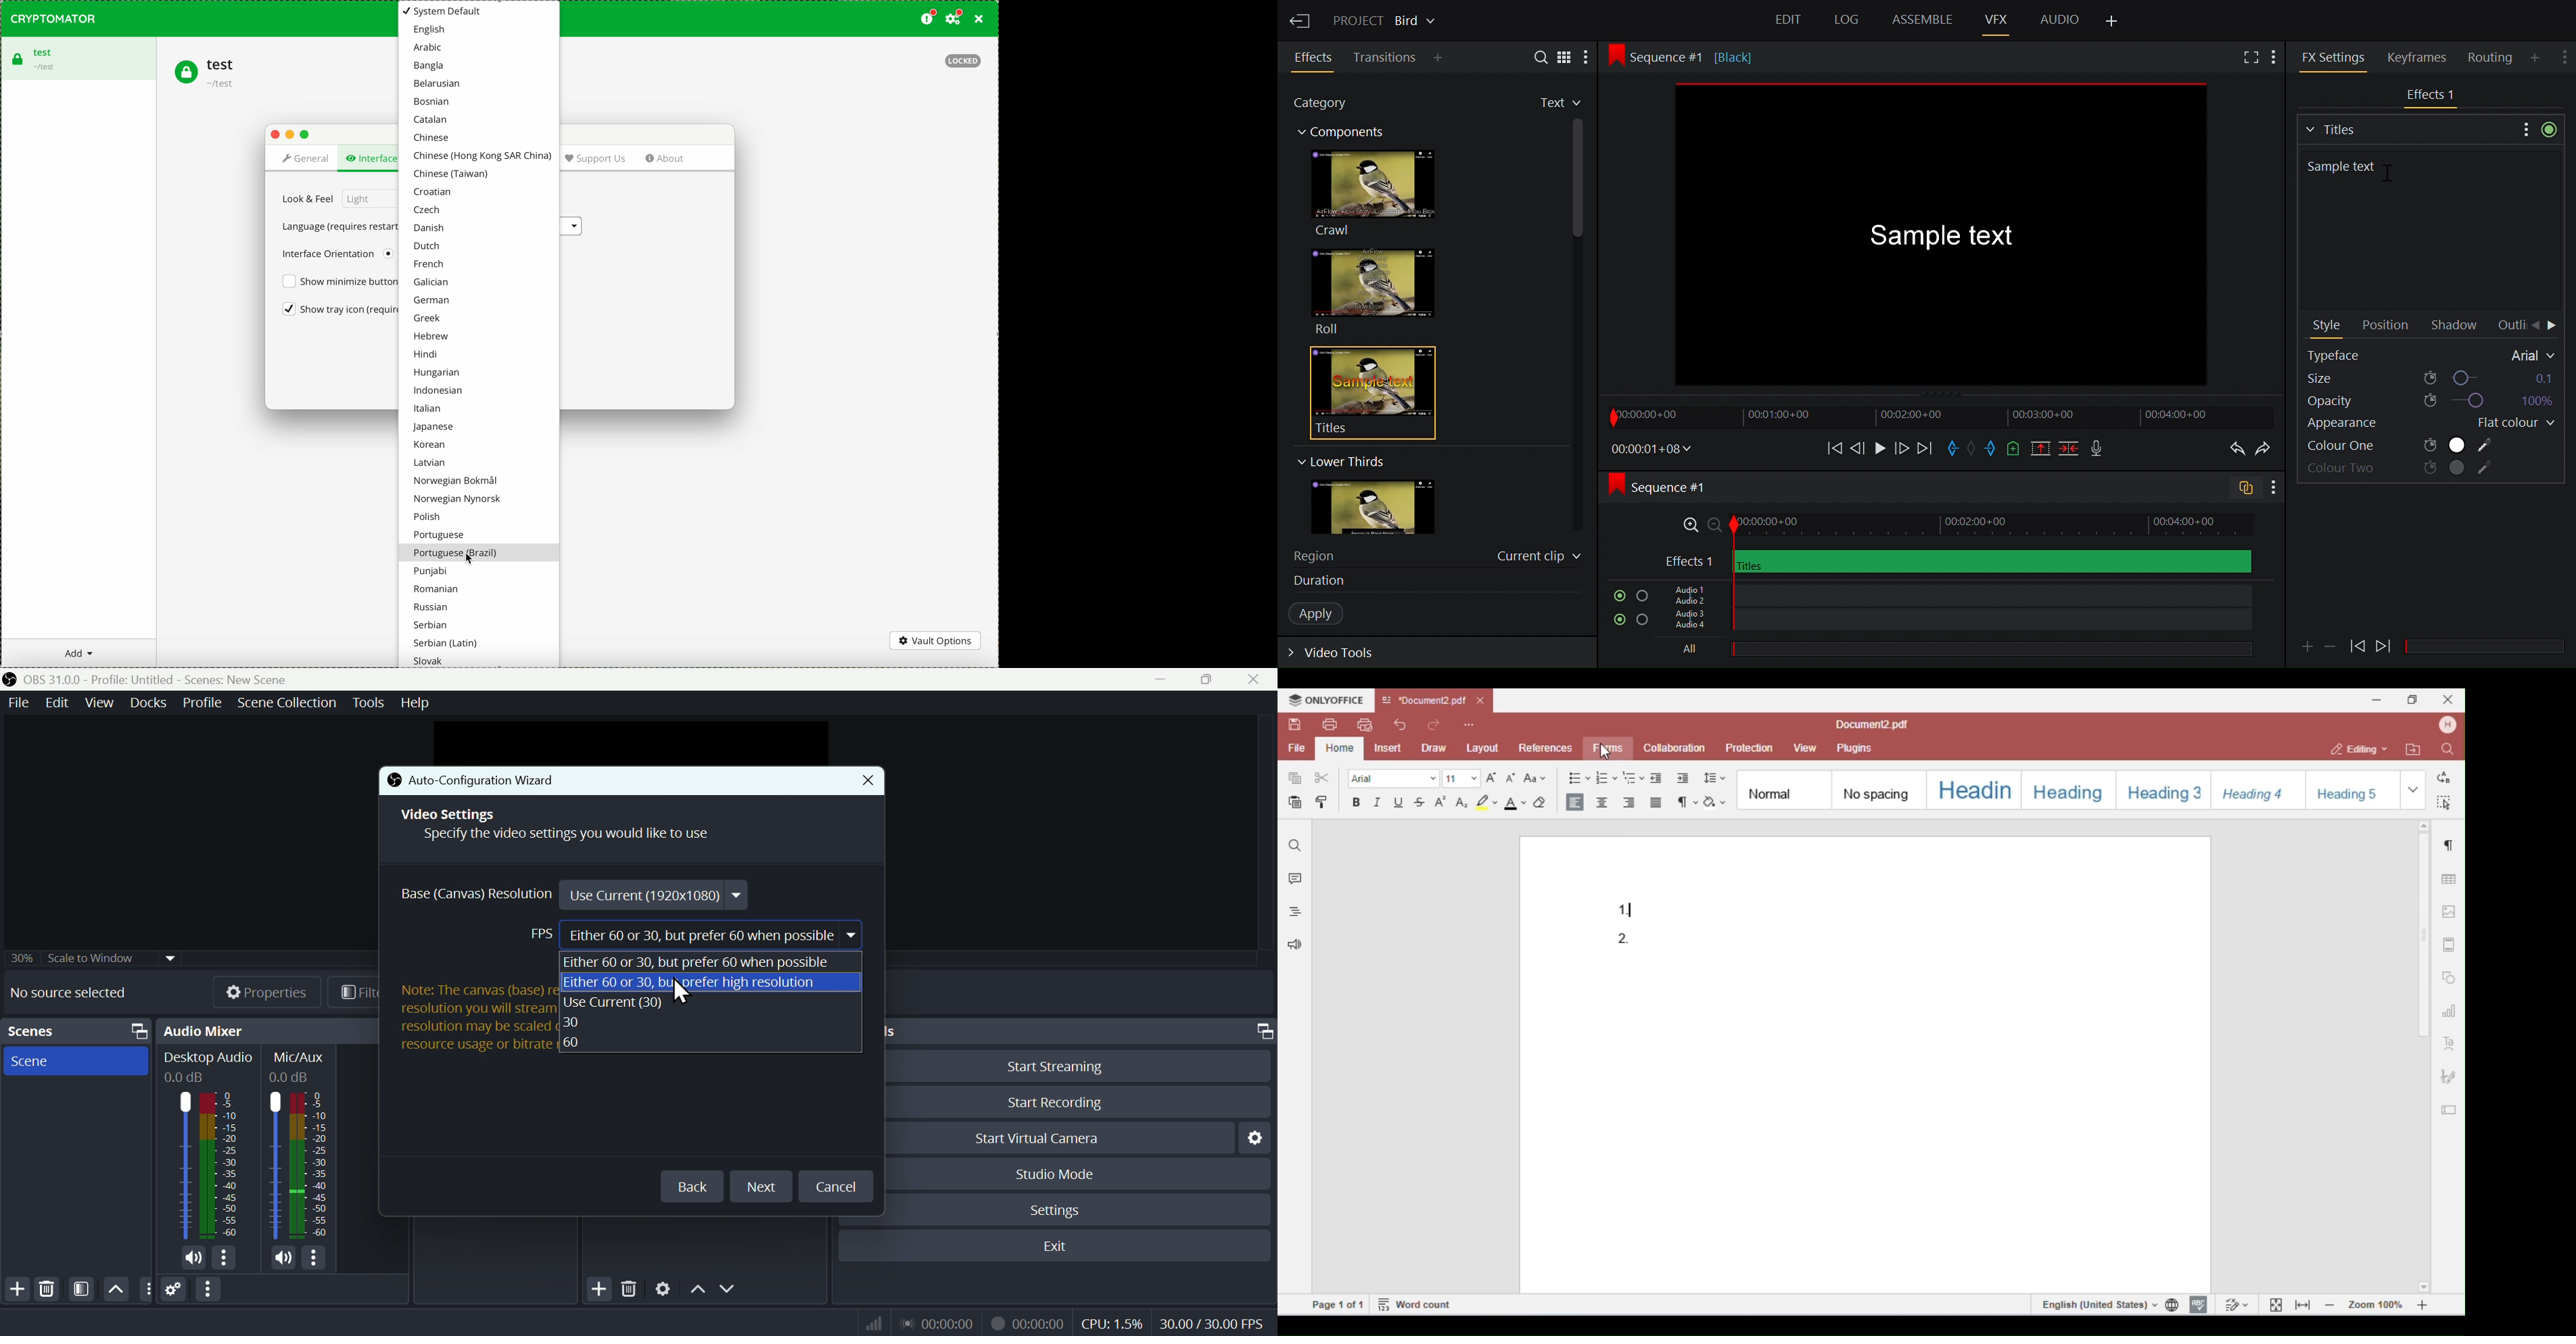 The width and height of the screenshot is (2576, 1344). I want to click on Settings, so click(1253, 1138).